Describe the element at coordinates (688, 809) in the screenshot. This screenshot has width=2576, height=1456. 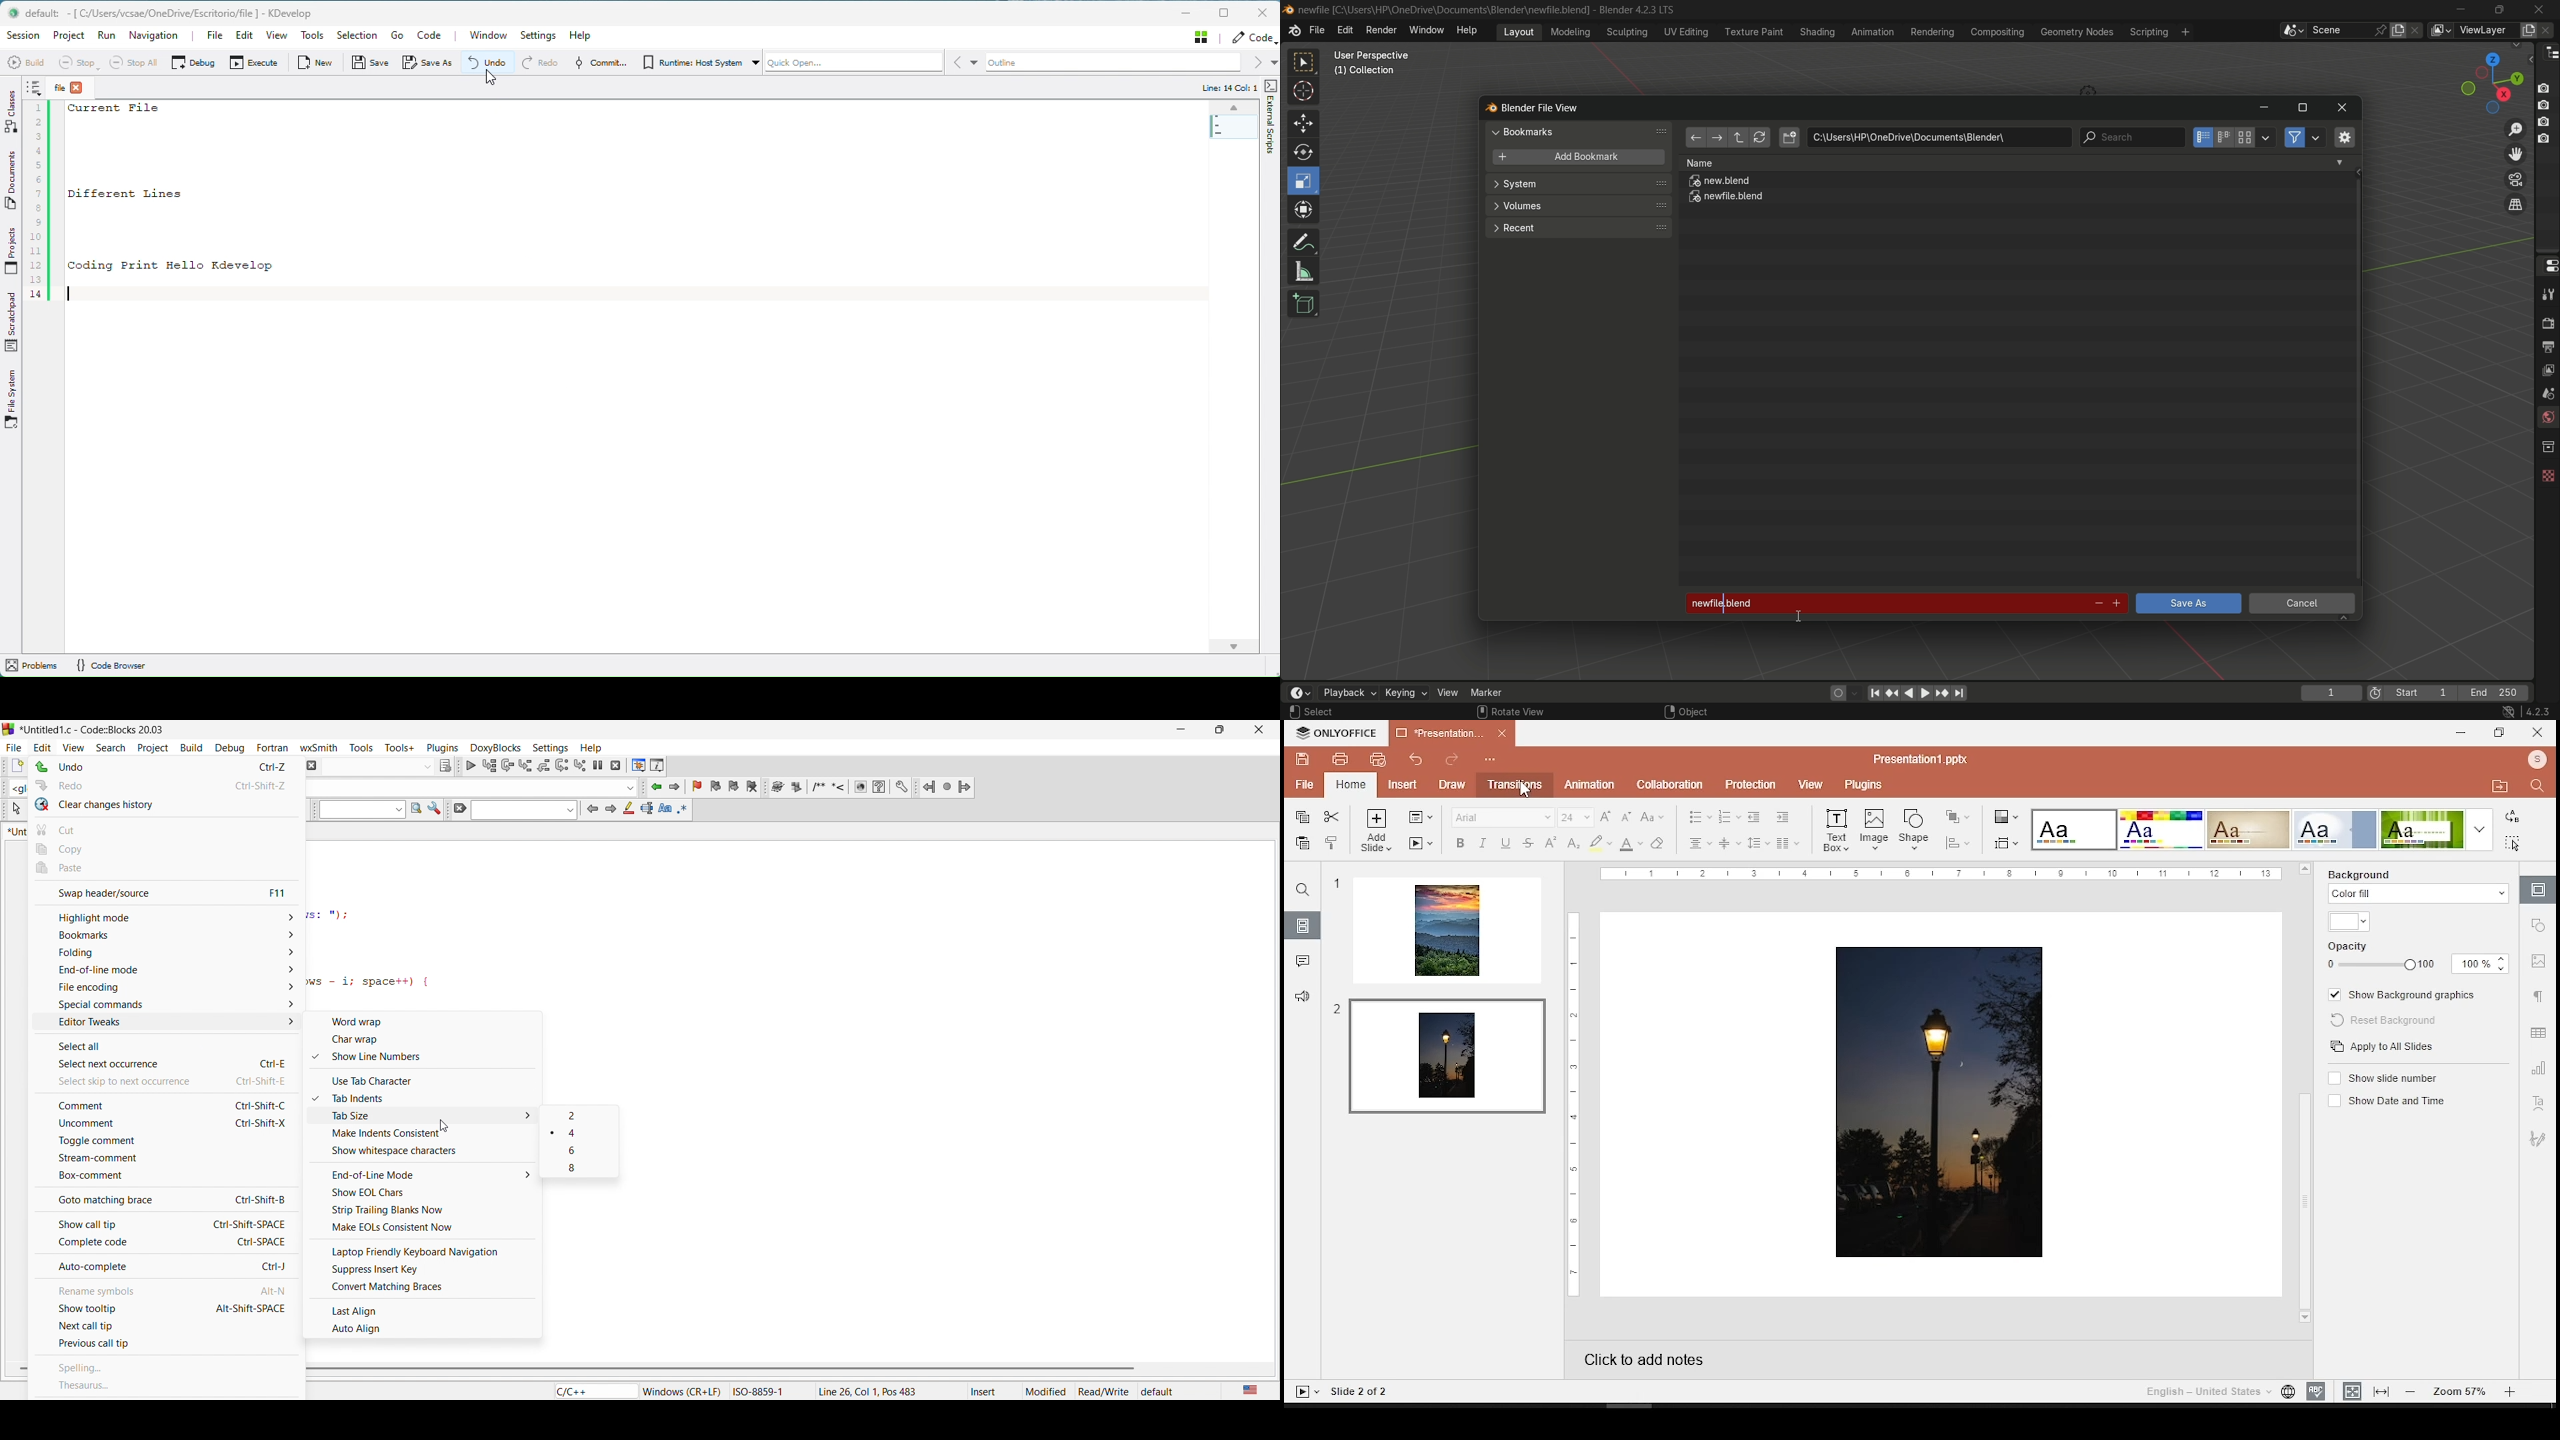
I see `icon` at that location.